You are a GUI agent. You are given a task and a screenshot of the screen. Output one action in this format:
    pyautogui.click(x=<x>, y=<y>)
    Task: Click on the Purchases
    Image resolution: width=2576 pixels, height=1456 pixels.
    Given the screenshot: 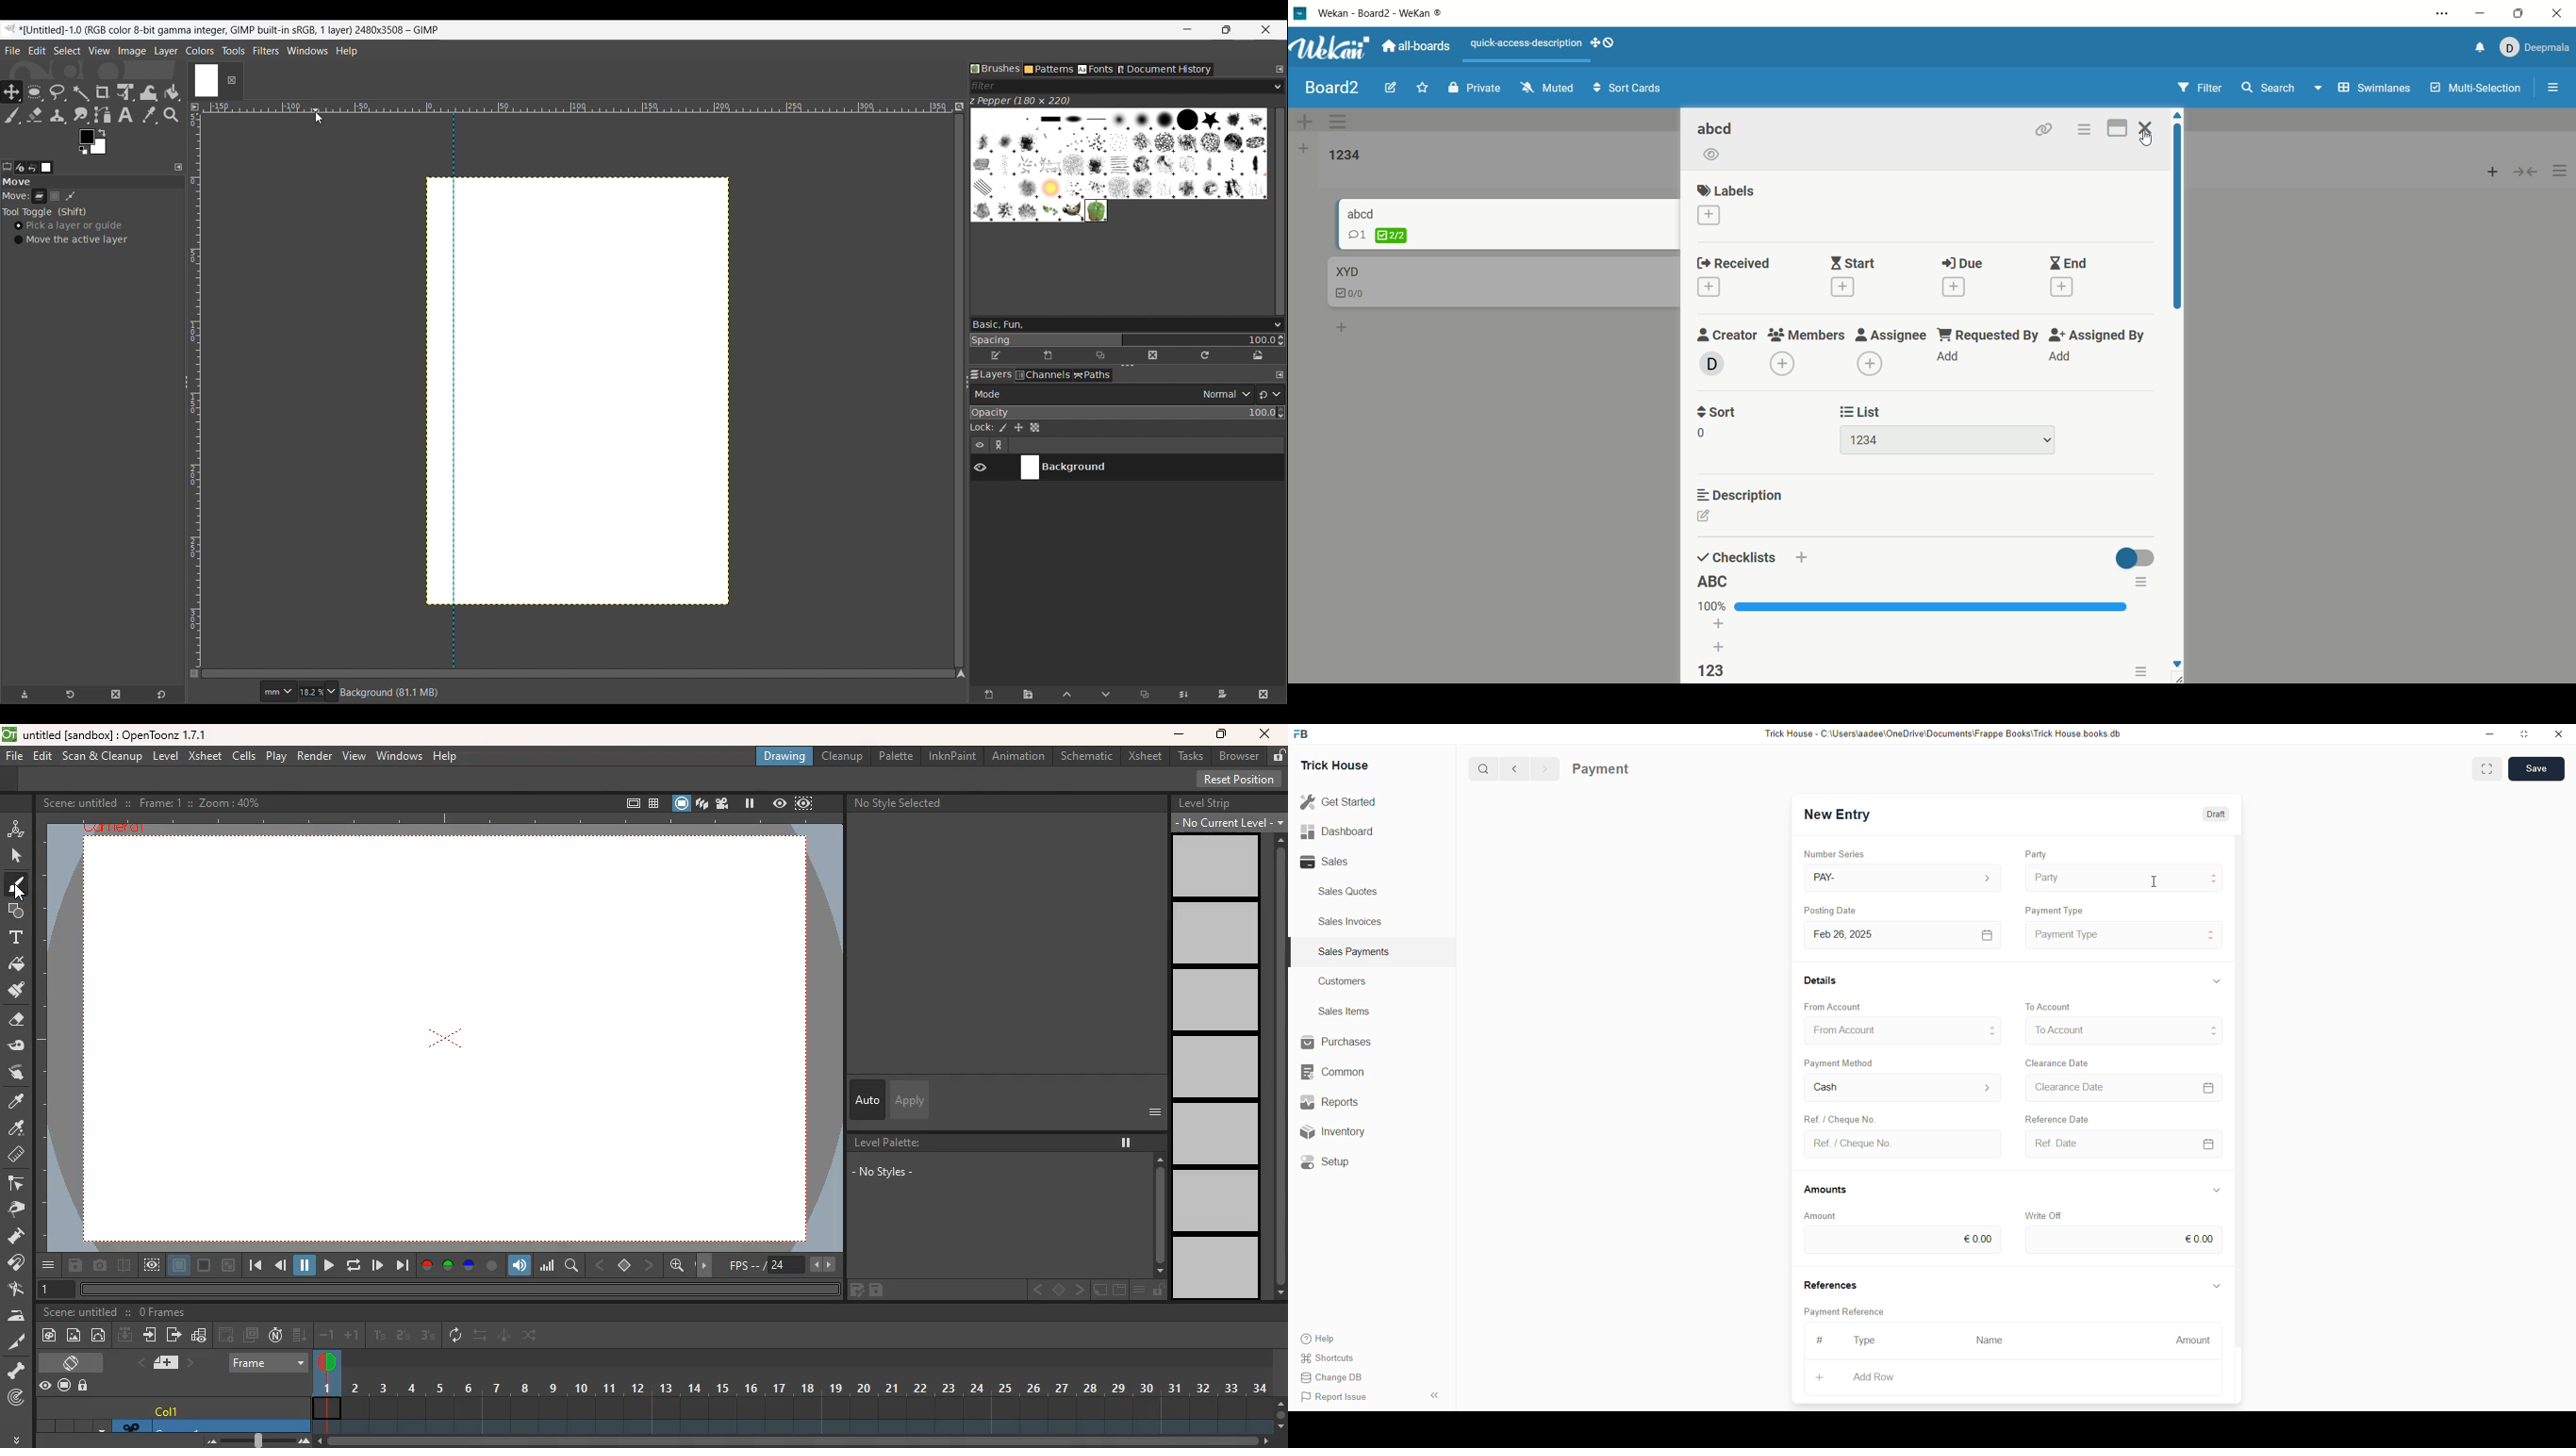 What is the action you would take?
    pyautogui.click(x=1339, y=1043)
    